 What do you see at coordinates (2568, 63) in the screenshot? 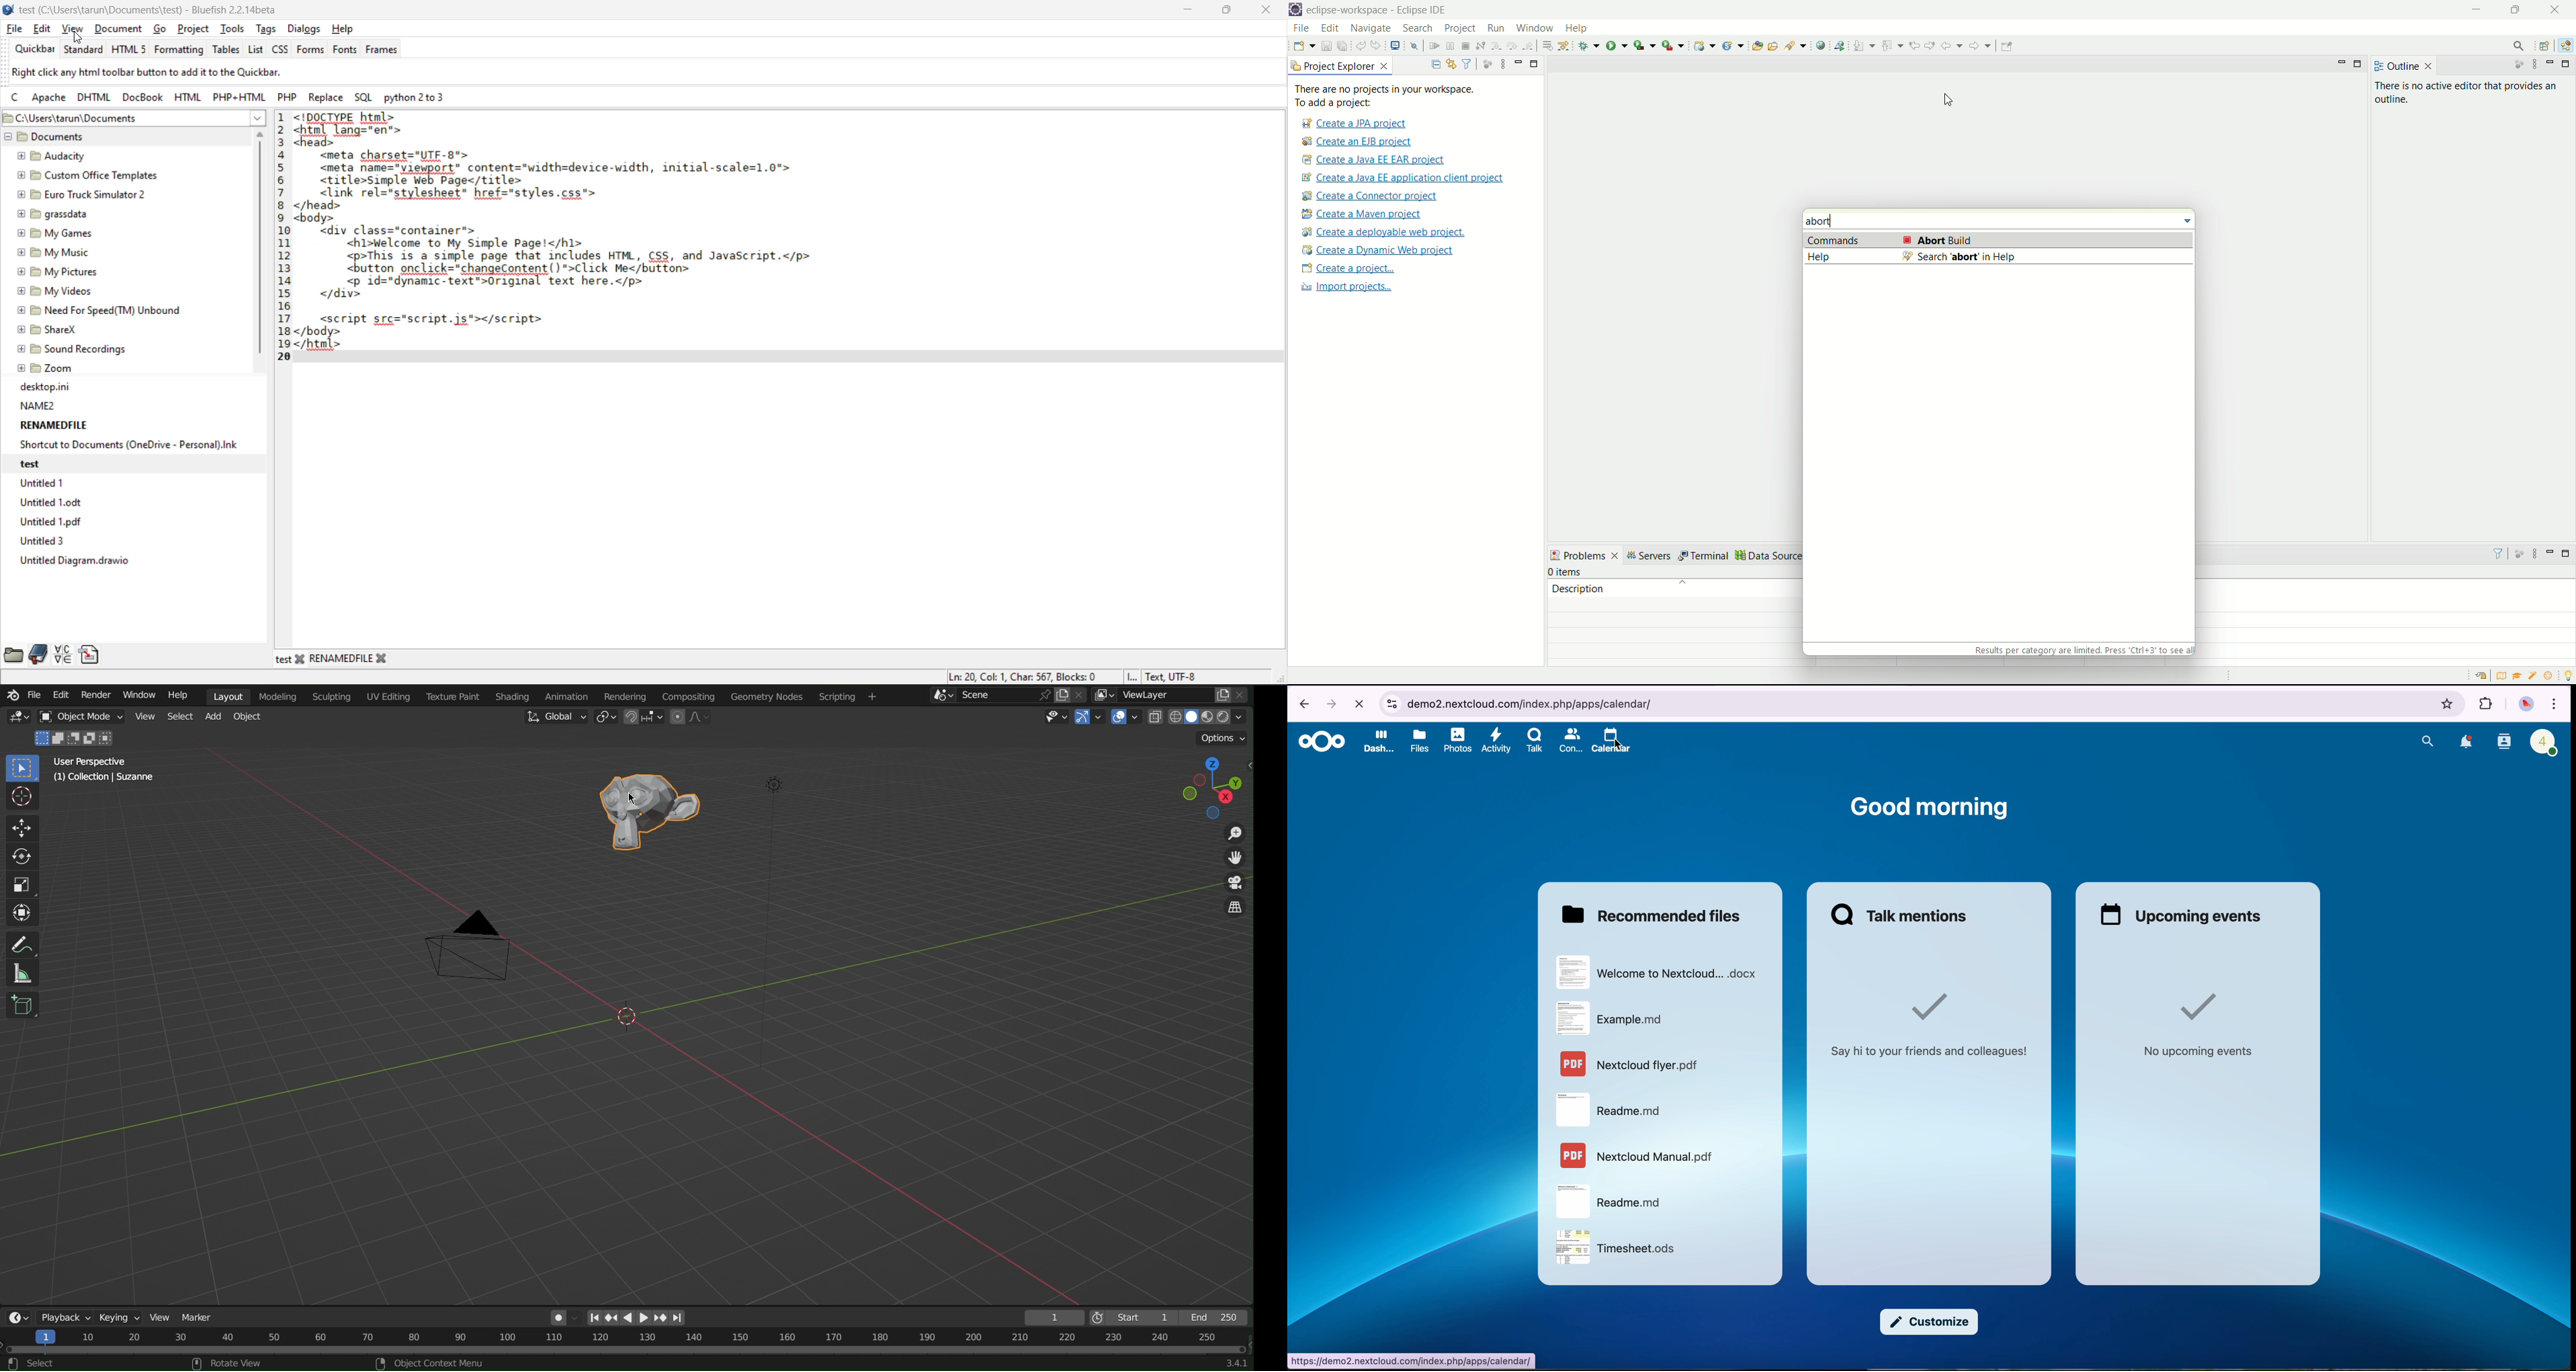
I see `maximize` at bounding box center [2568, 63].